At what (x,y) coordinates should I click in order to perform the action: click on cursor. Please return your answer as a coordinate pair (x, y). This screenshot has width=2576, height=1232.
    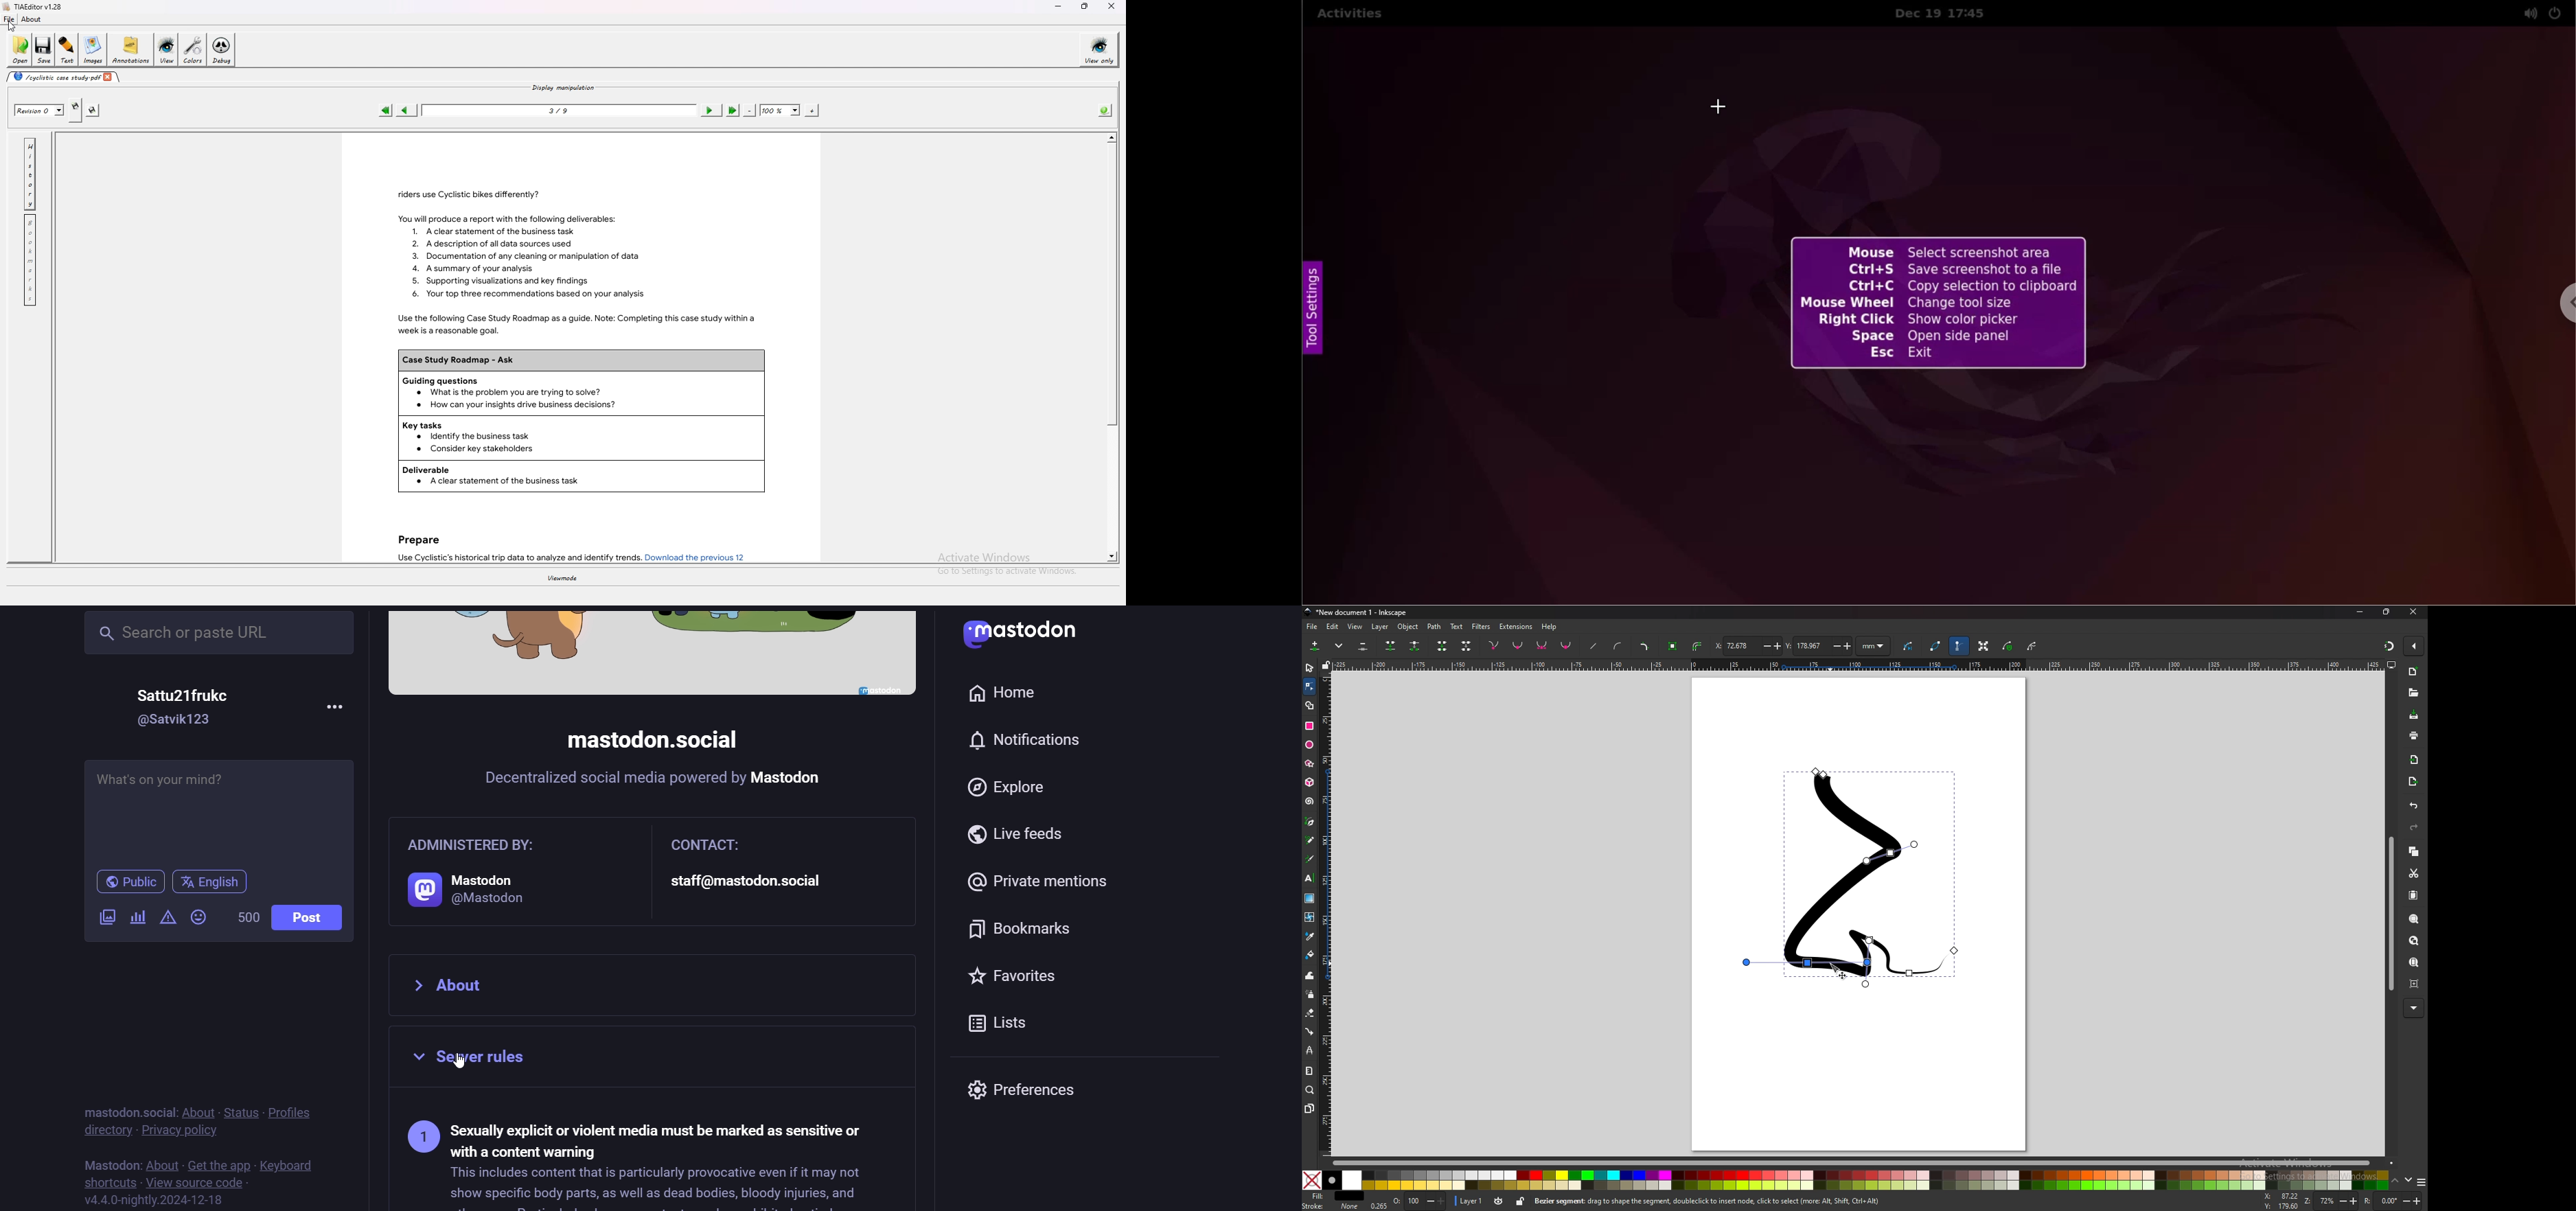
    Looking at the image, I should click on (1836, 968).